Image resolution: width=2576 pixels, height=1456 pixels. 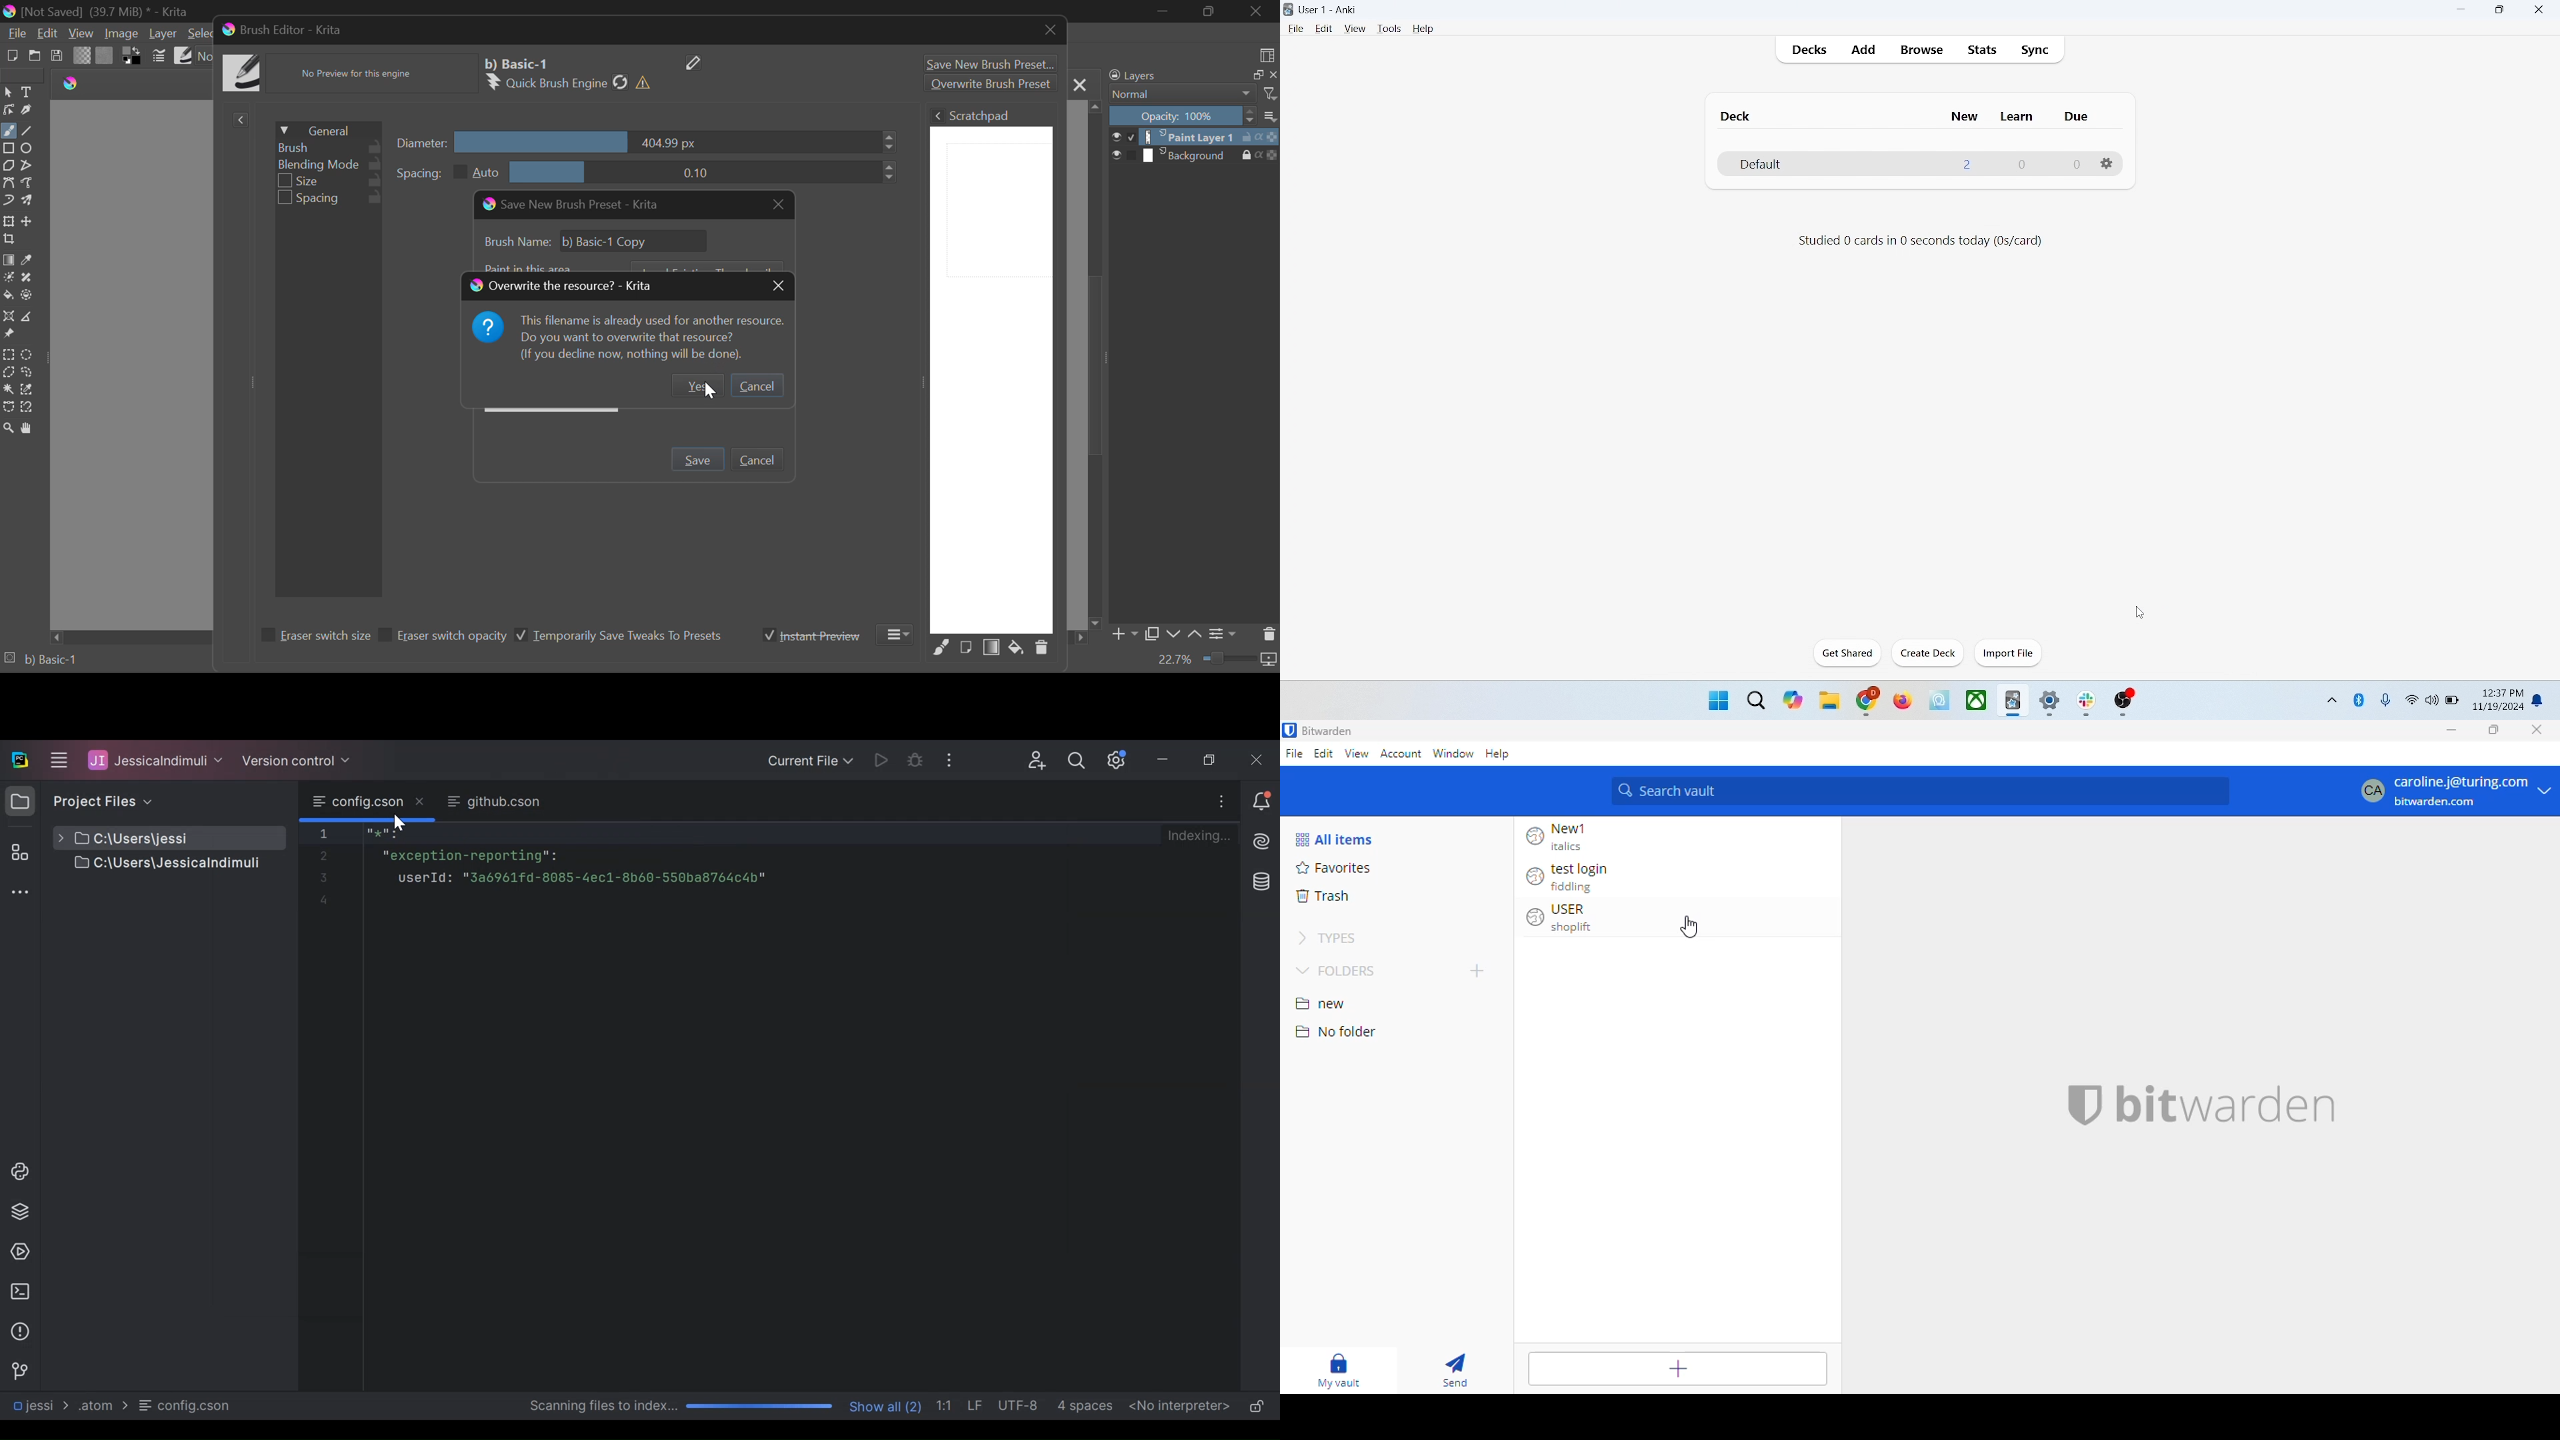 What do you see at coordinates (1195, 137) in the screenshot?
I see `Paint Layer` at bounding box center [1195, 137].